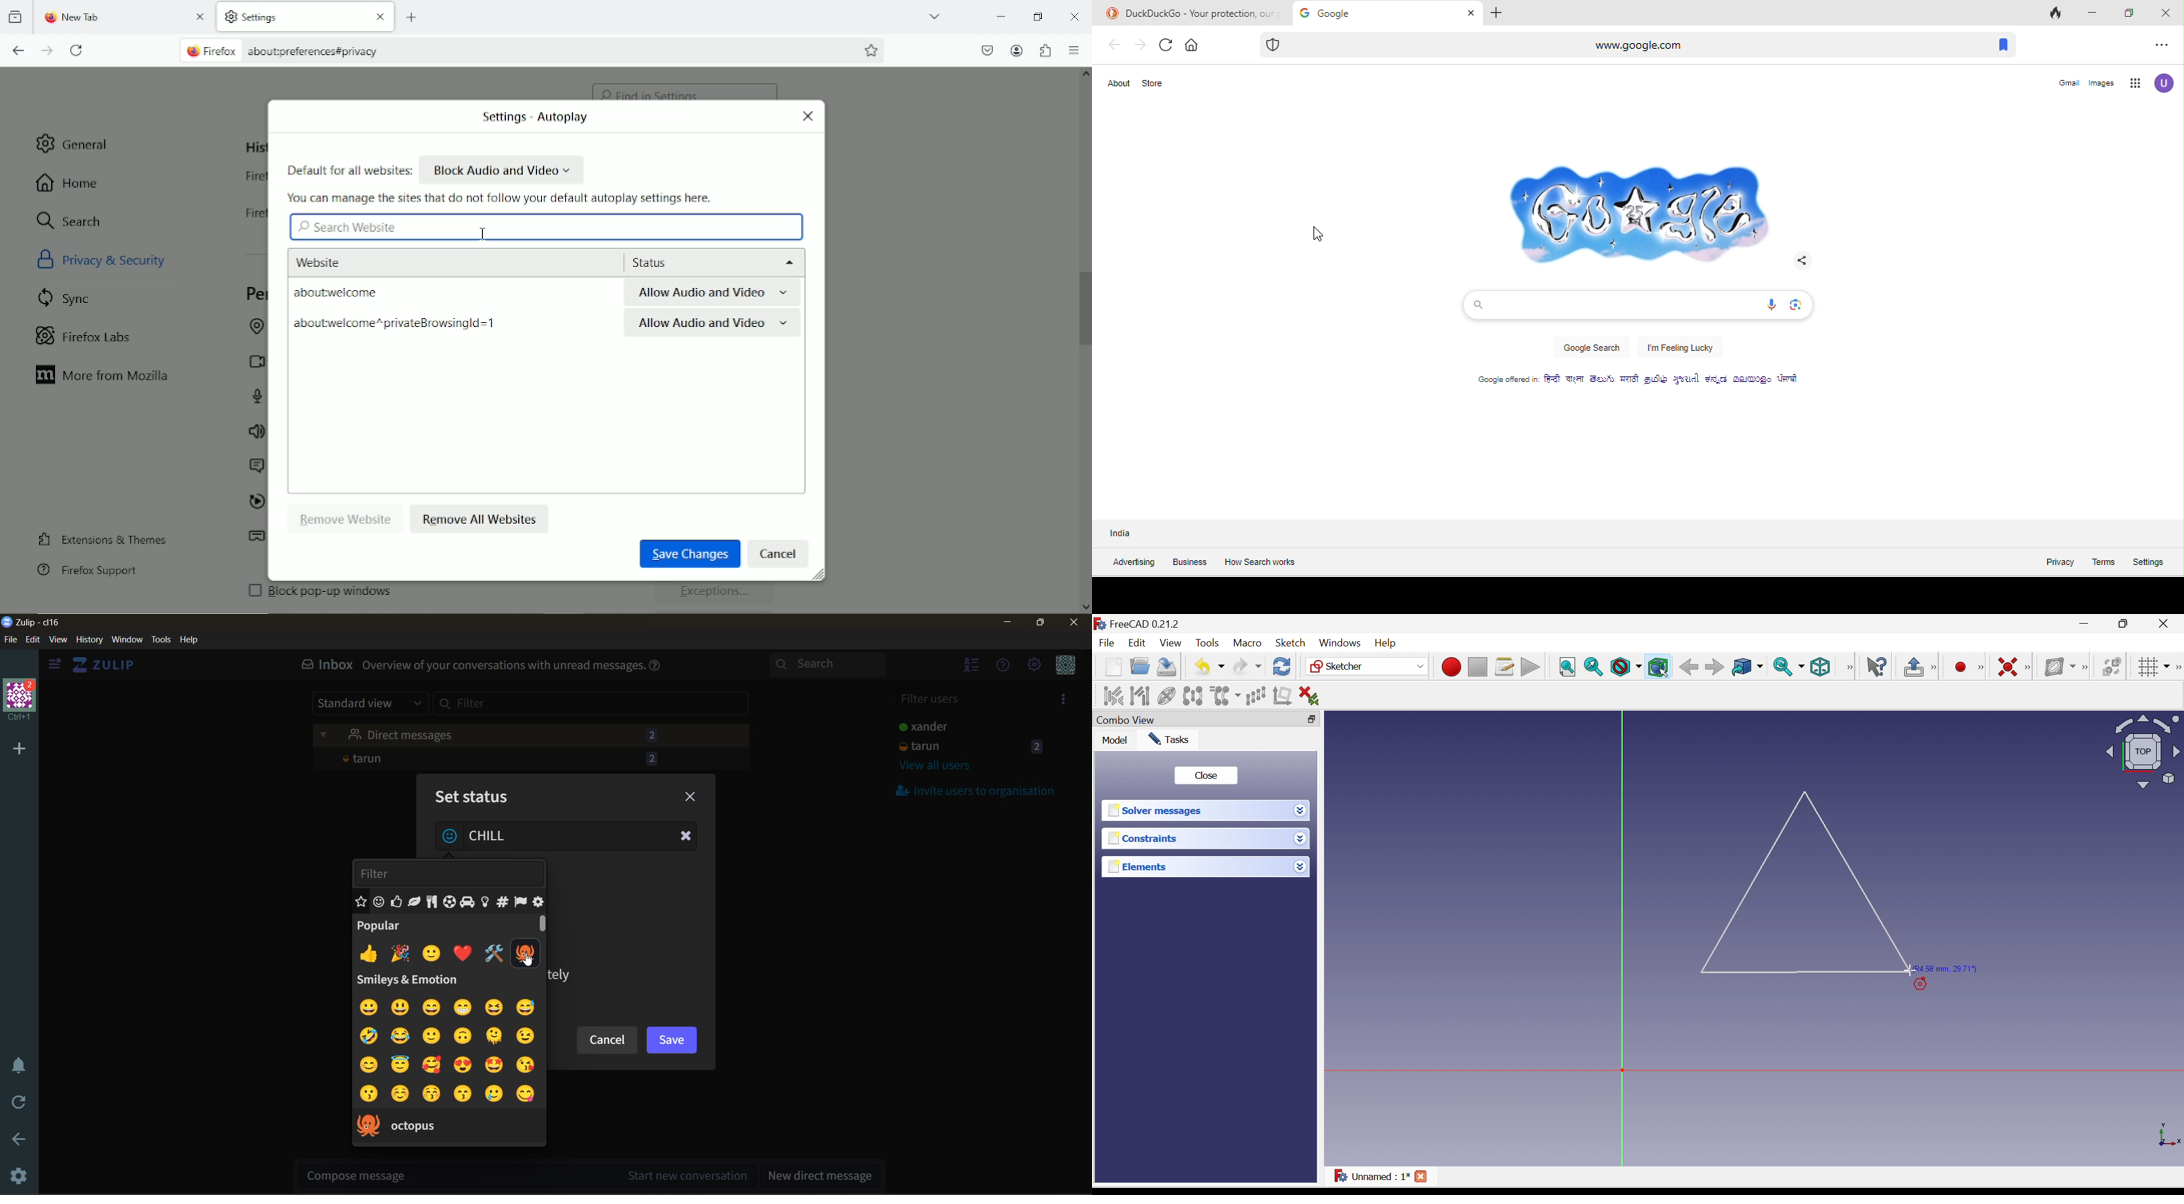 This screenshot has width=2184, height=1204. I want to click on refresh, so click(1166, 46).